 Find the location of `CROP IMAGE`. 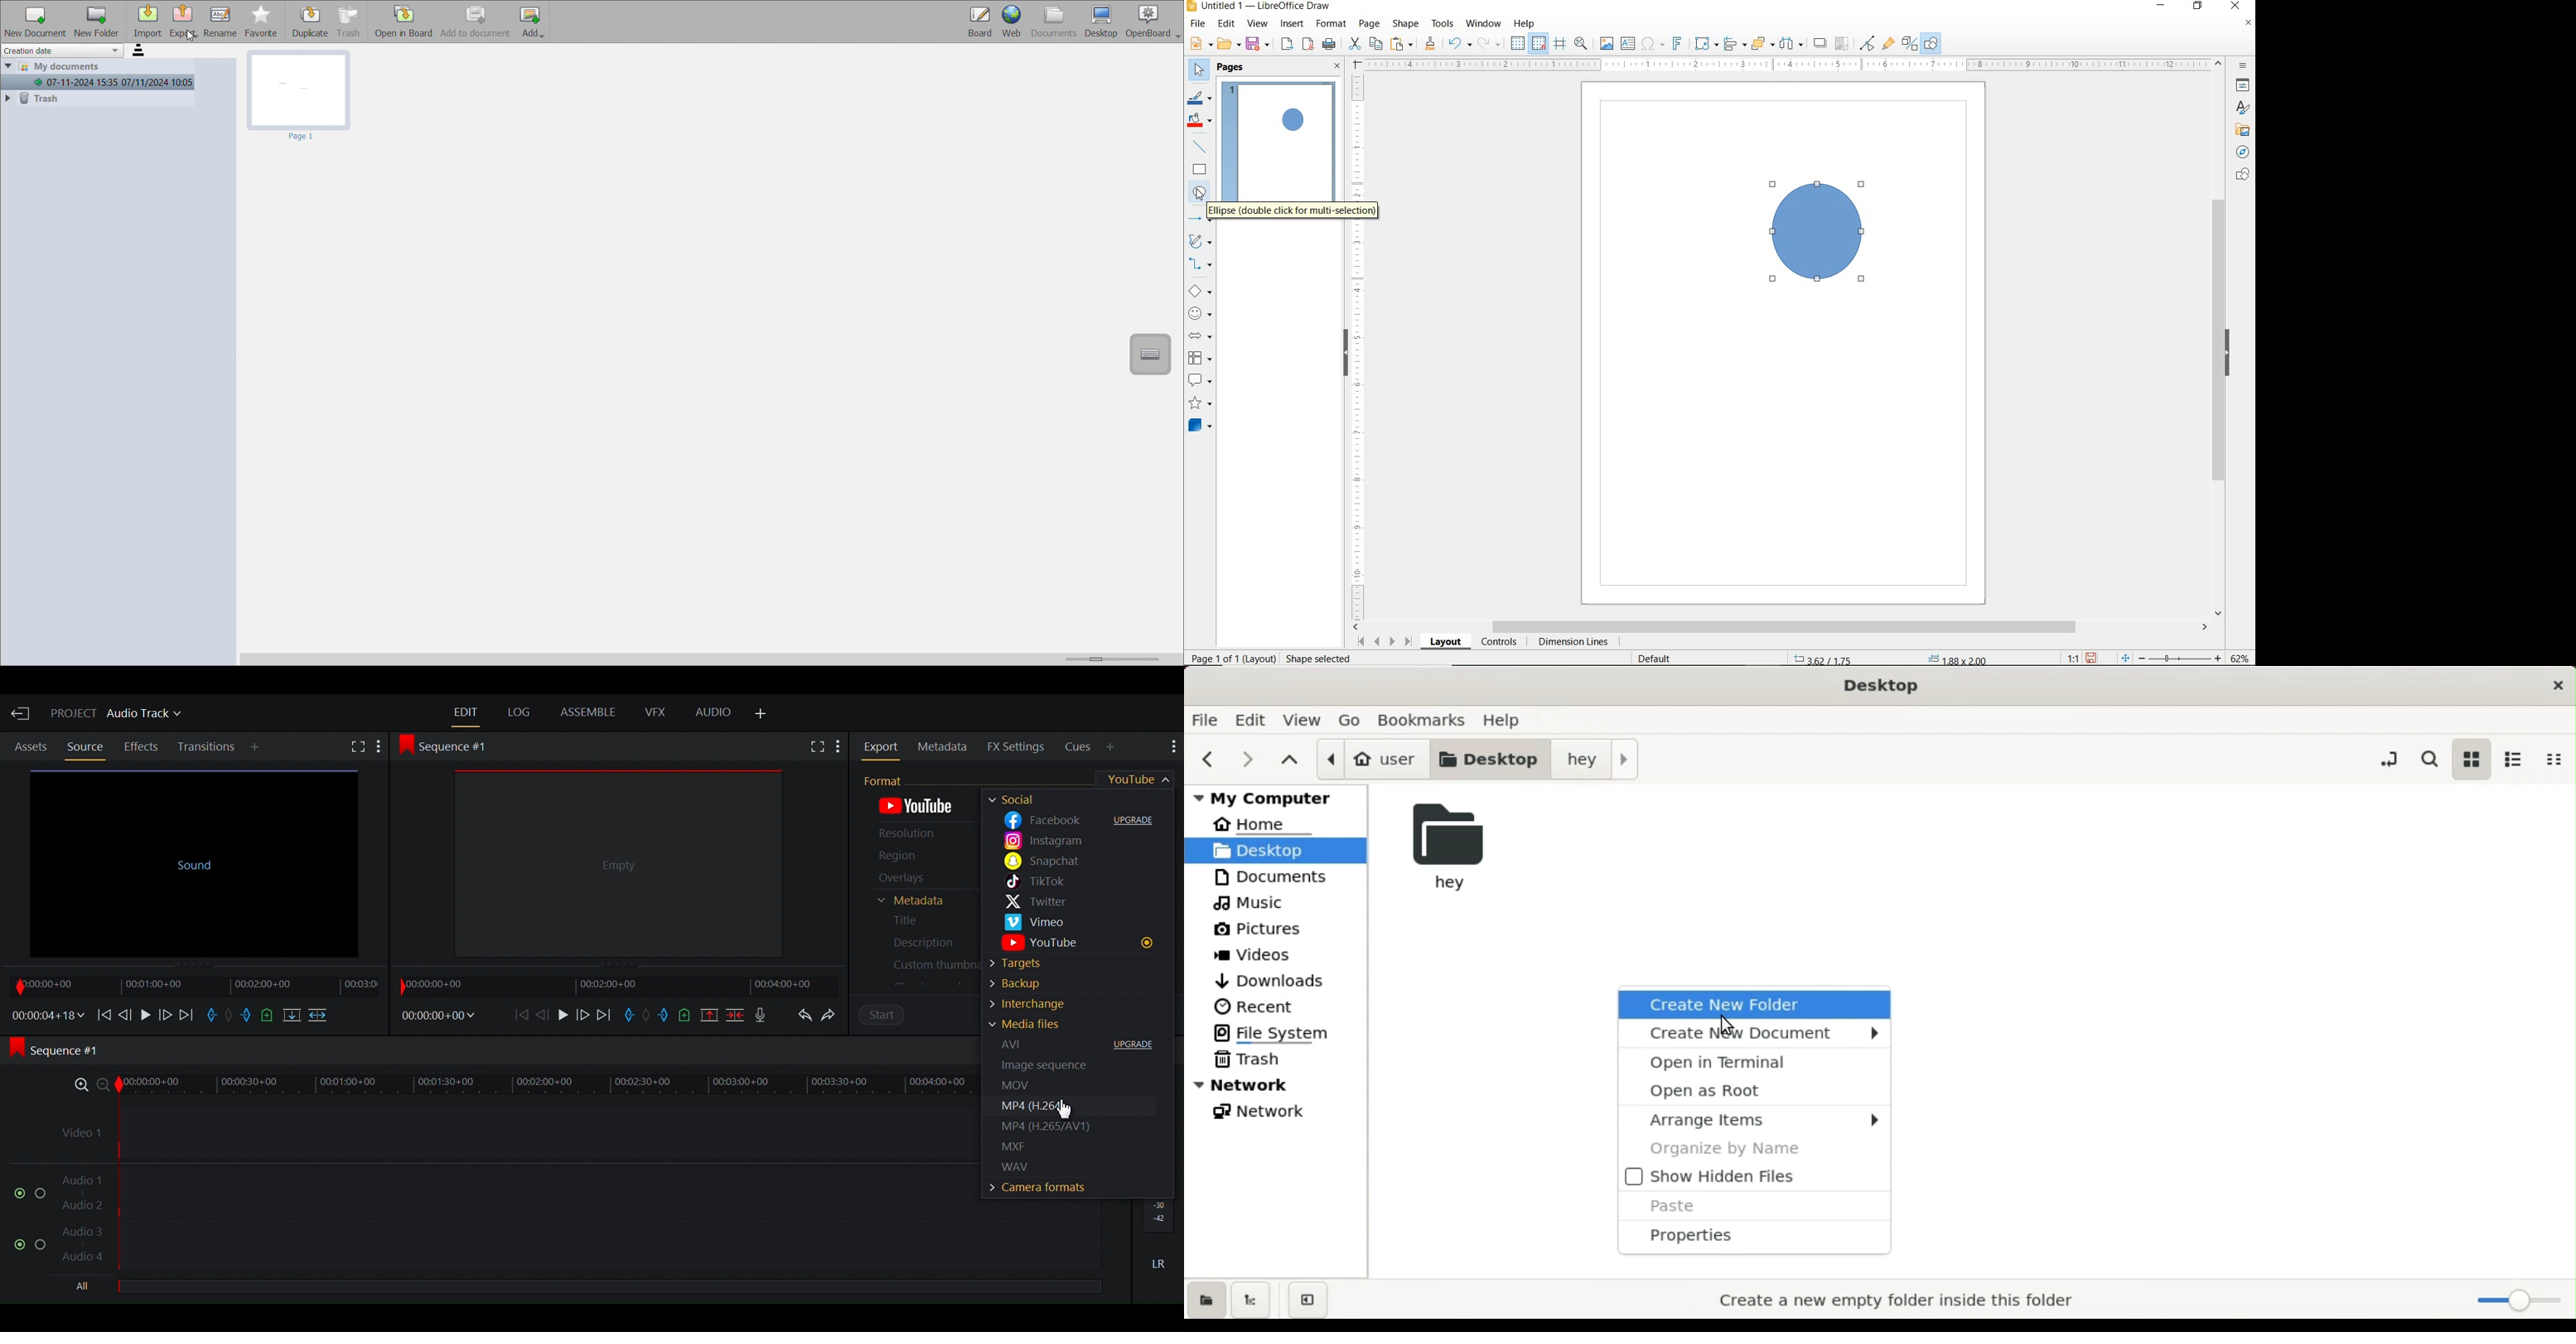

CROP IMAGE is located at coordinates (1842, 43).